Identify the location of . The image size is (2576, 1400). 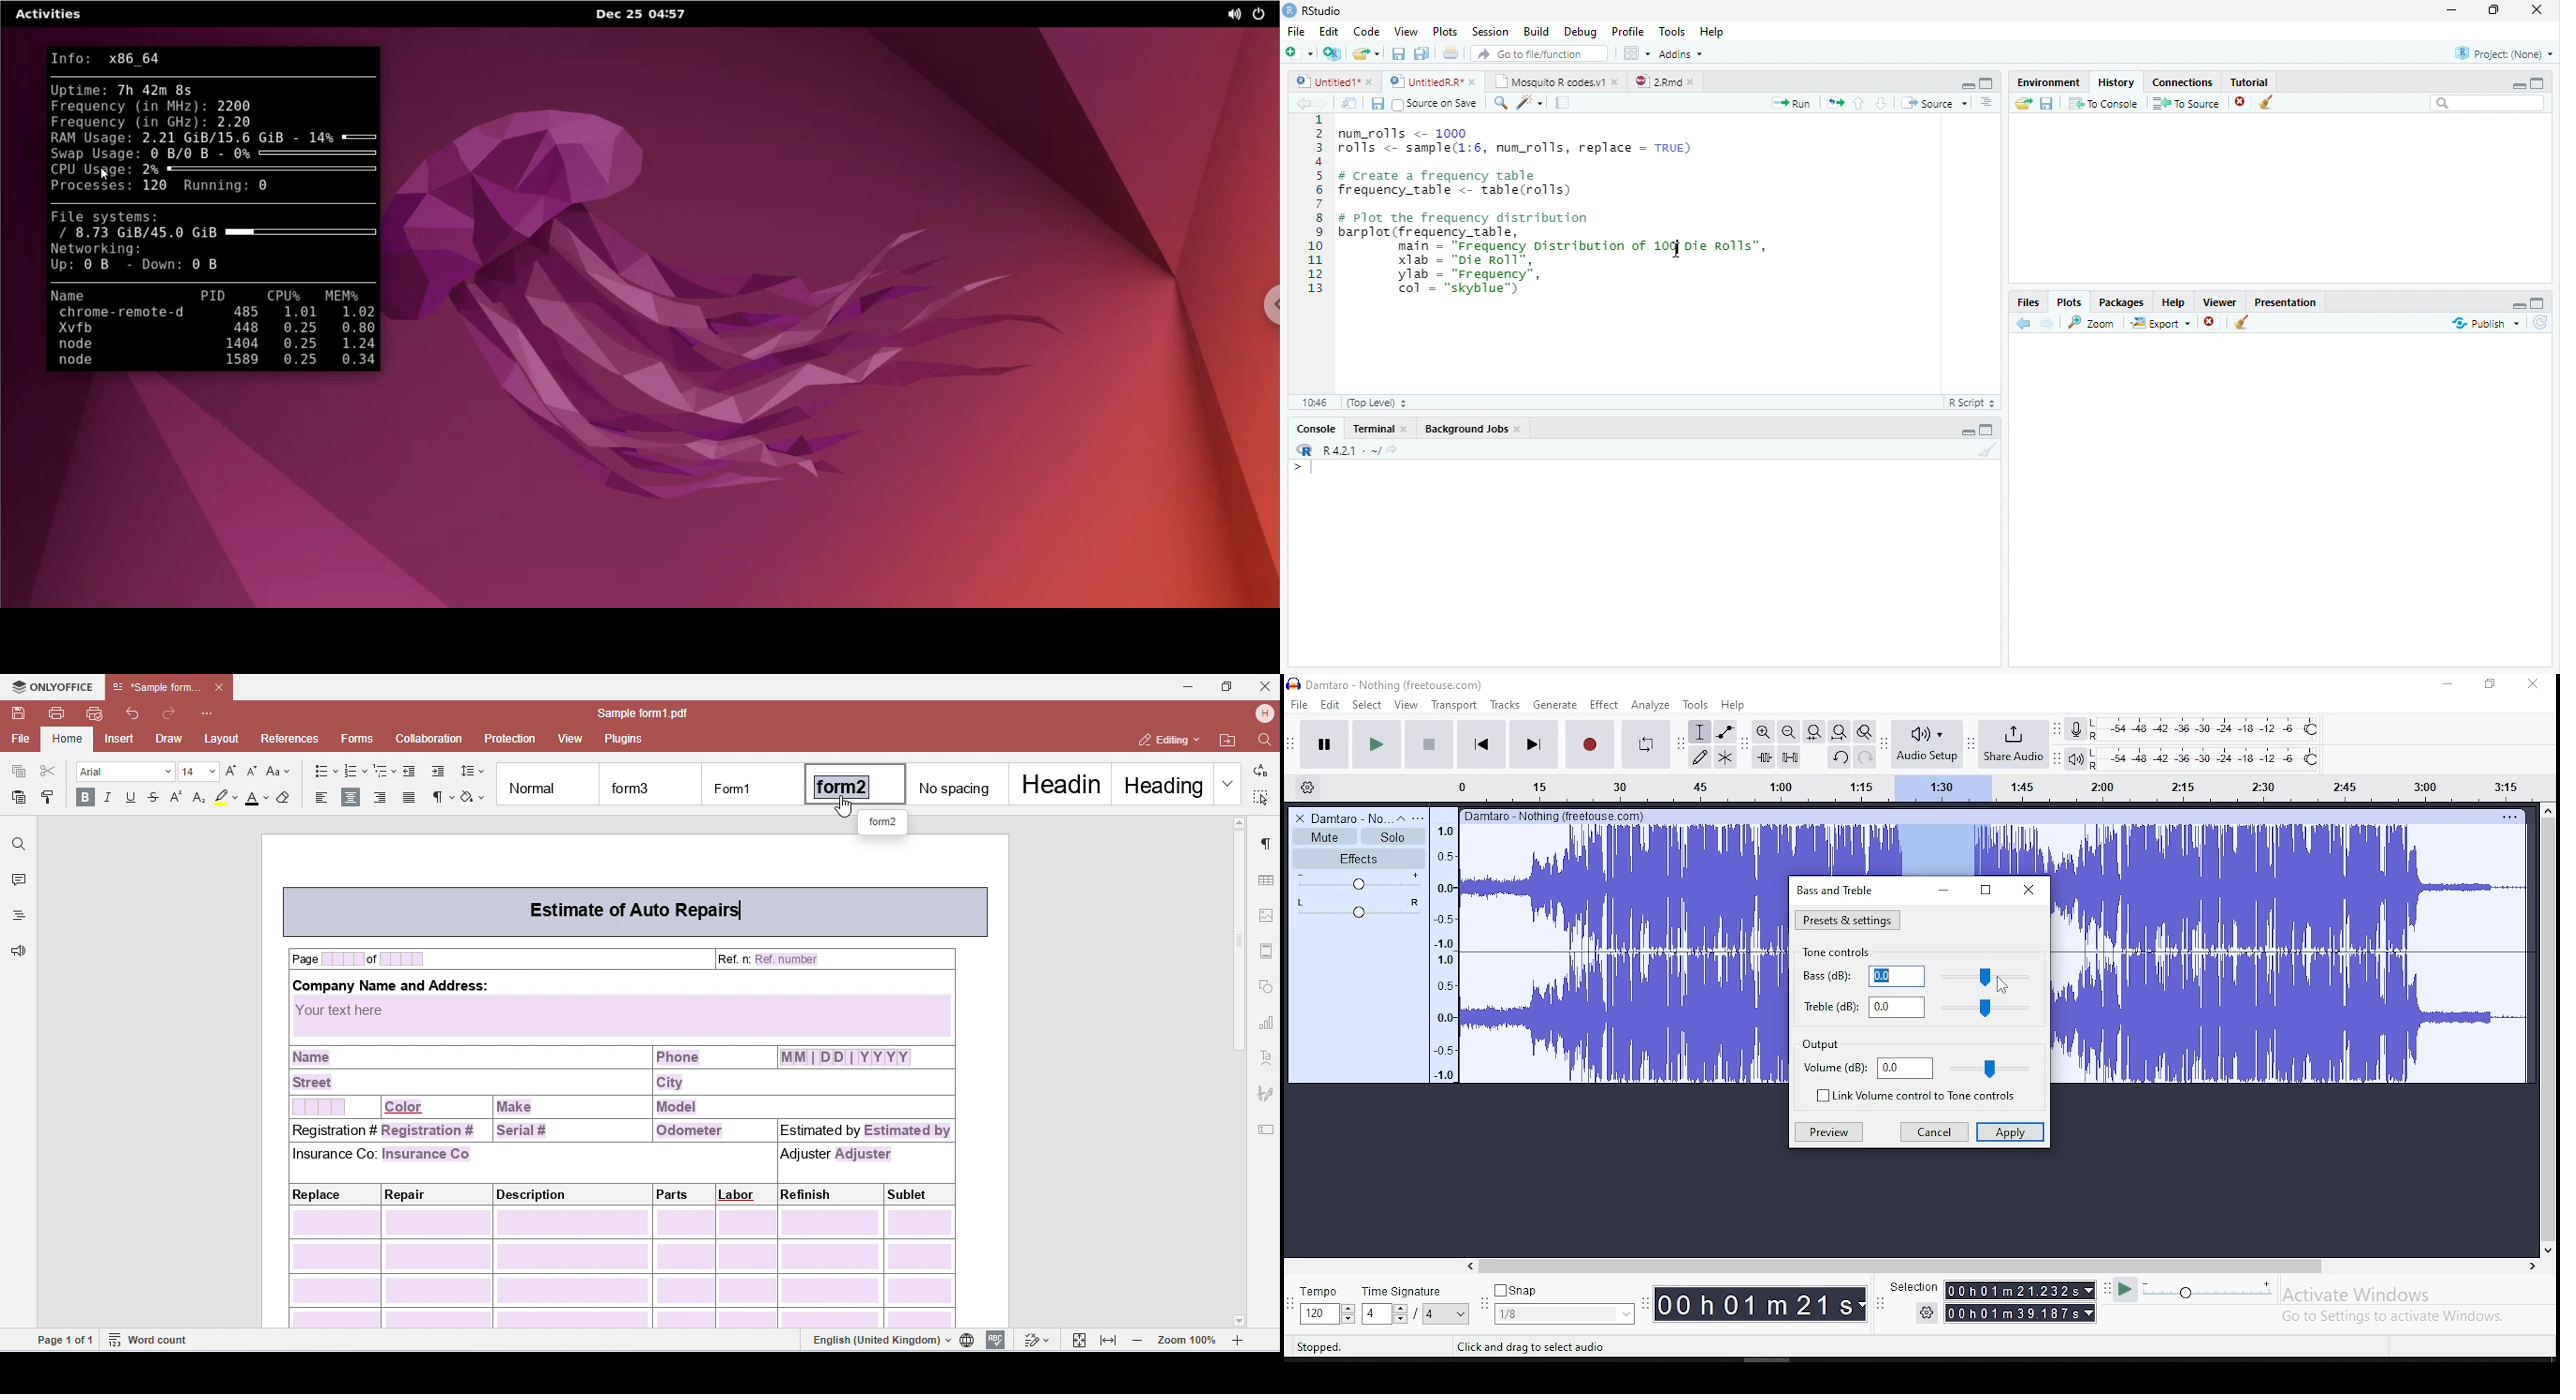
(1881, 1304).